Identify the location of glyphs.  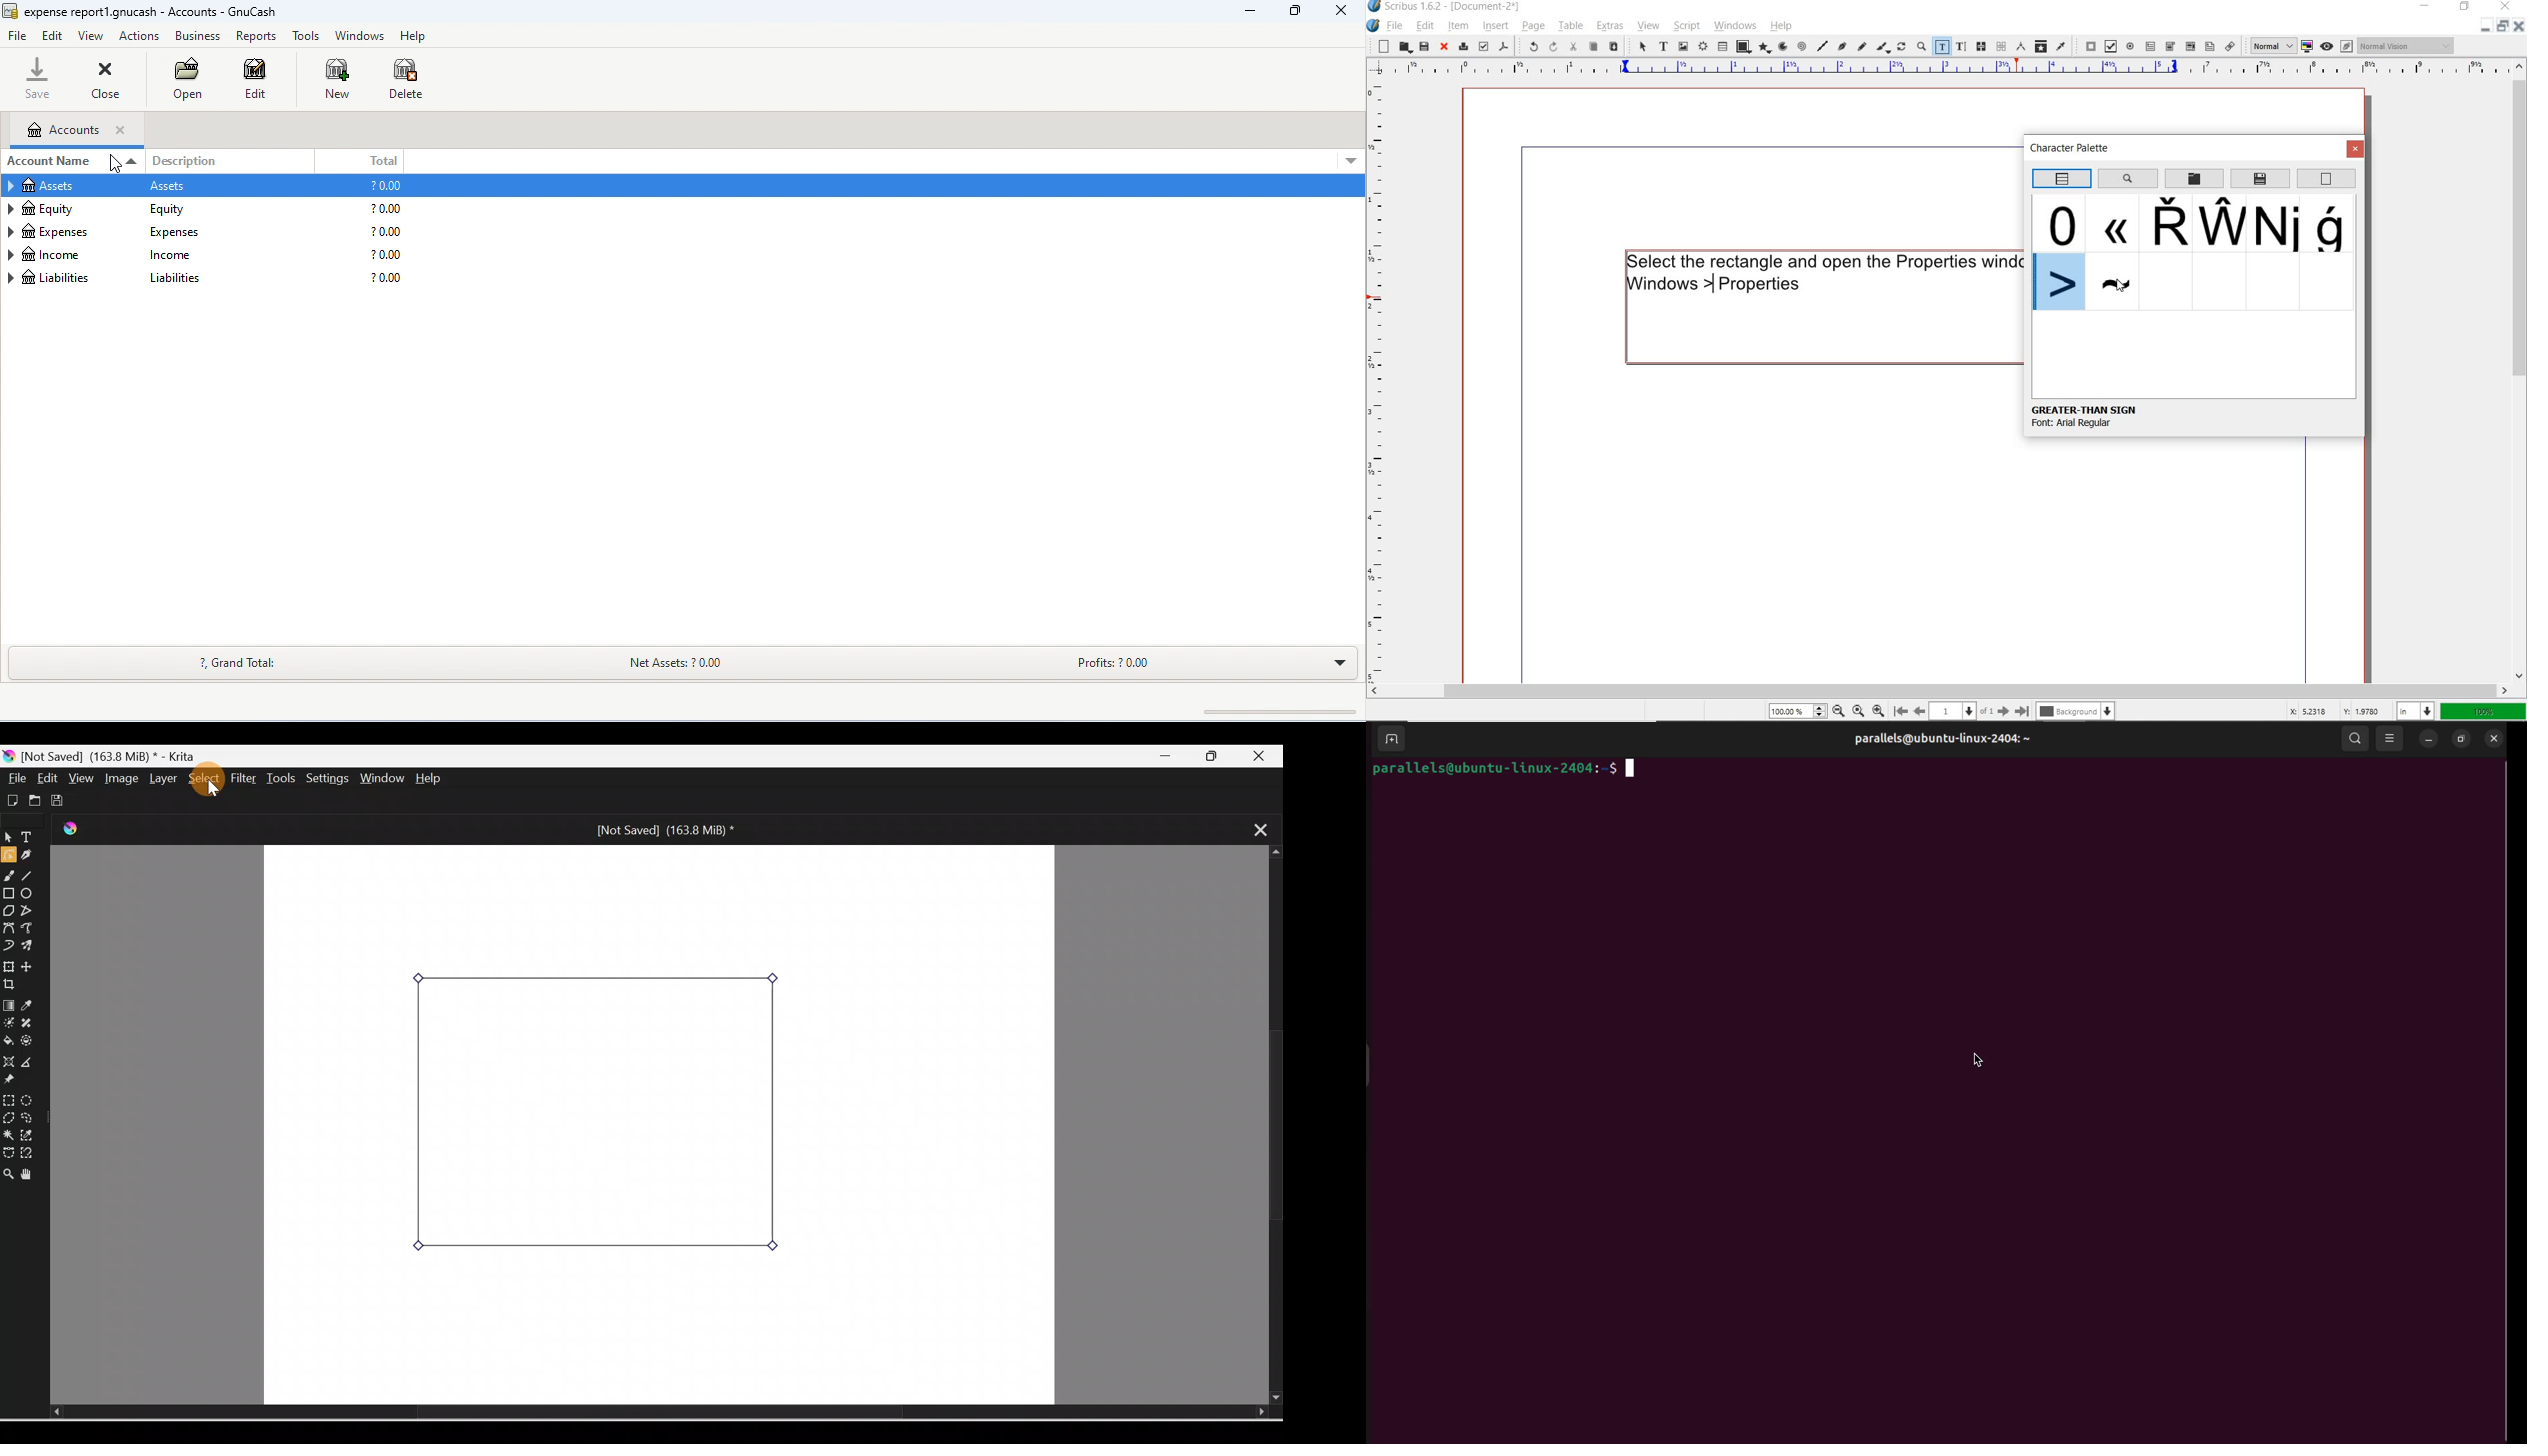
(2165, 224).